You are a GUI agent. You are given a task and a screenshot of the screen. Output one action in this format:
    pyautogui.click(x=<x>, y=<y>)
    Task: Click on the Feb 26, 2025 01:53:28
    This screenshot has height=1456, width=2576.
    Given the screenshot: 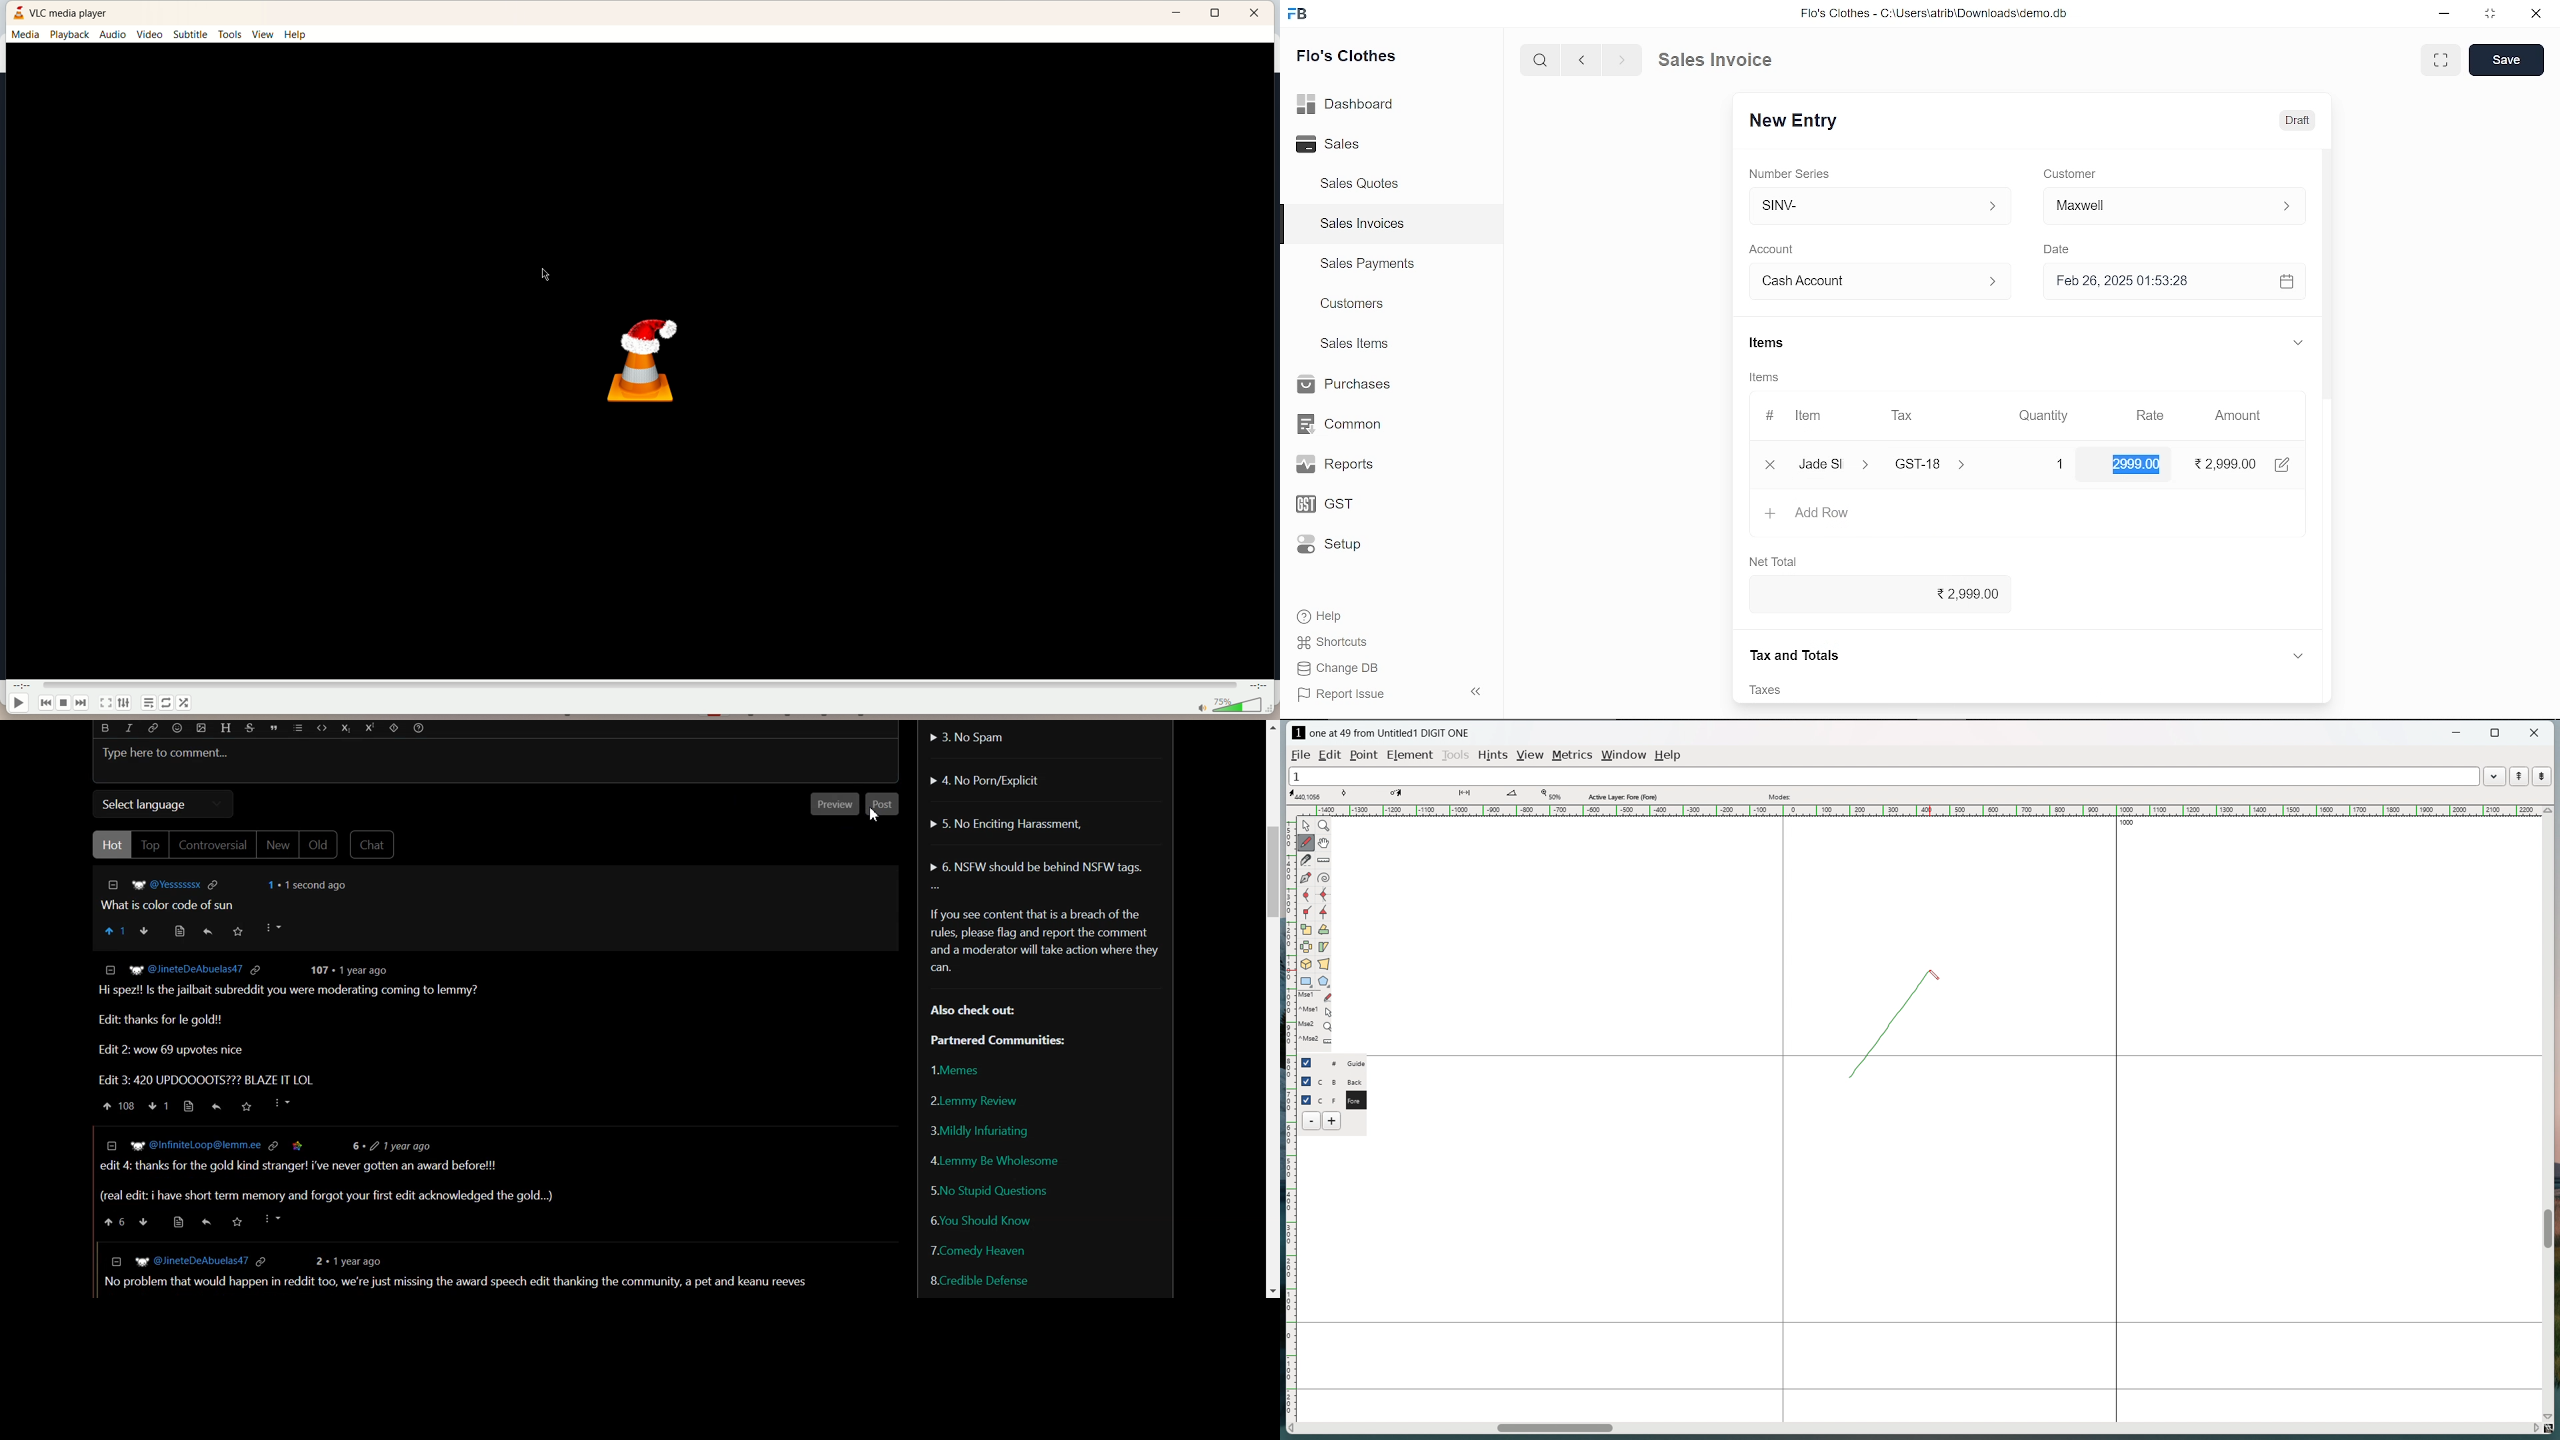 What is the action you would take?
    pyautogui.click(x=2150, y=282)
    